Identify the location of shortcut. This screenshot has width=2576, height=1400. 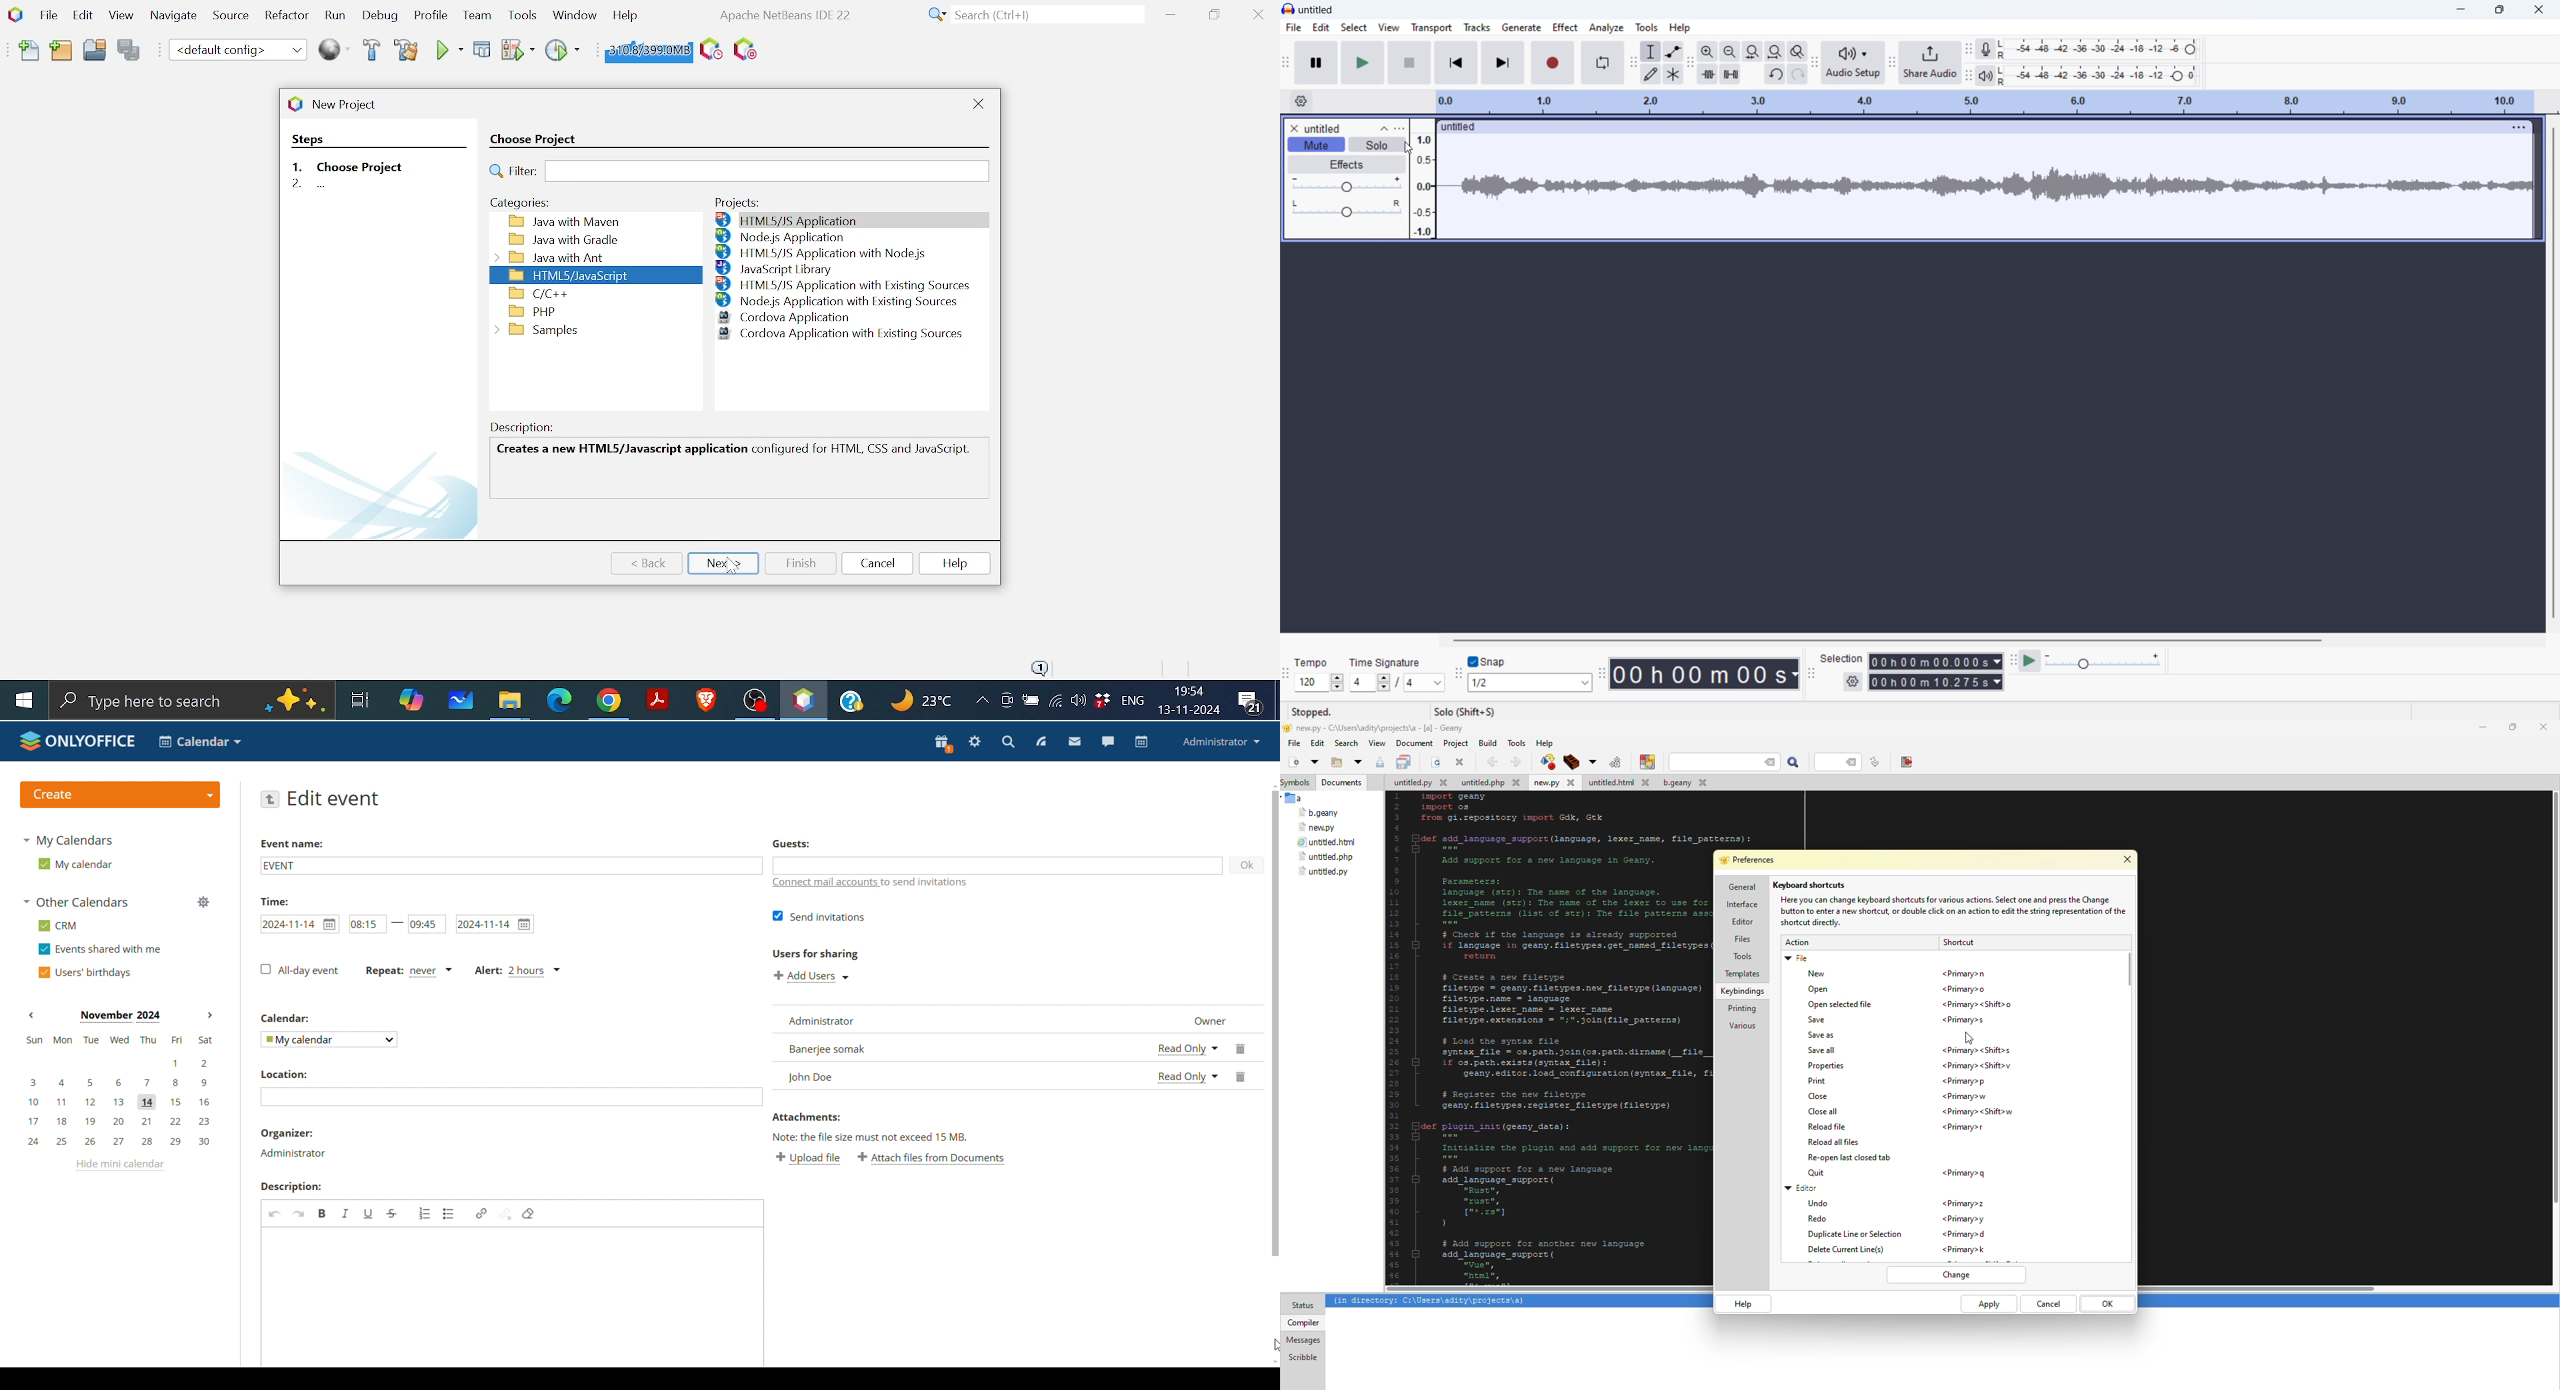
(1965, 1250).